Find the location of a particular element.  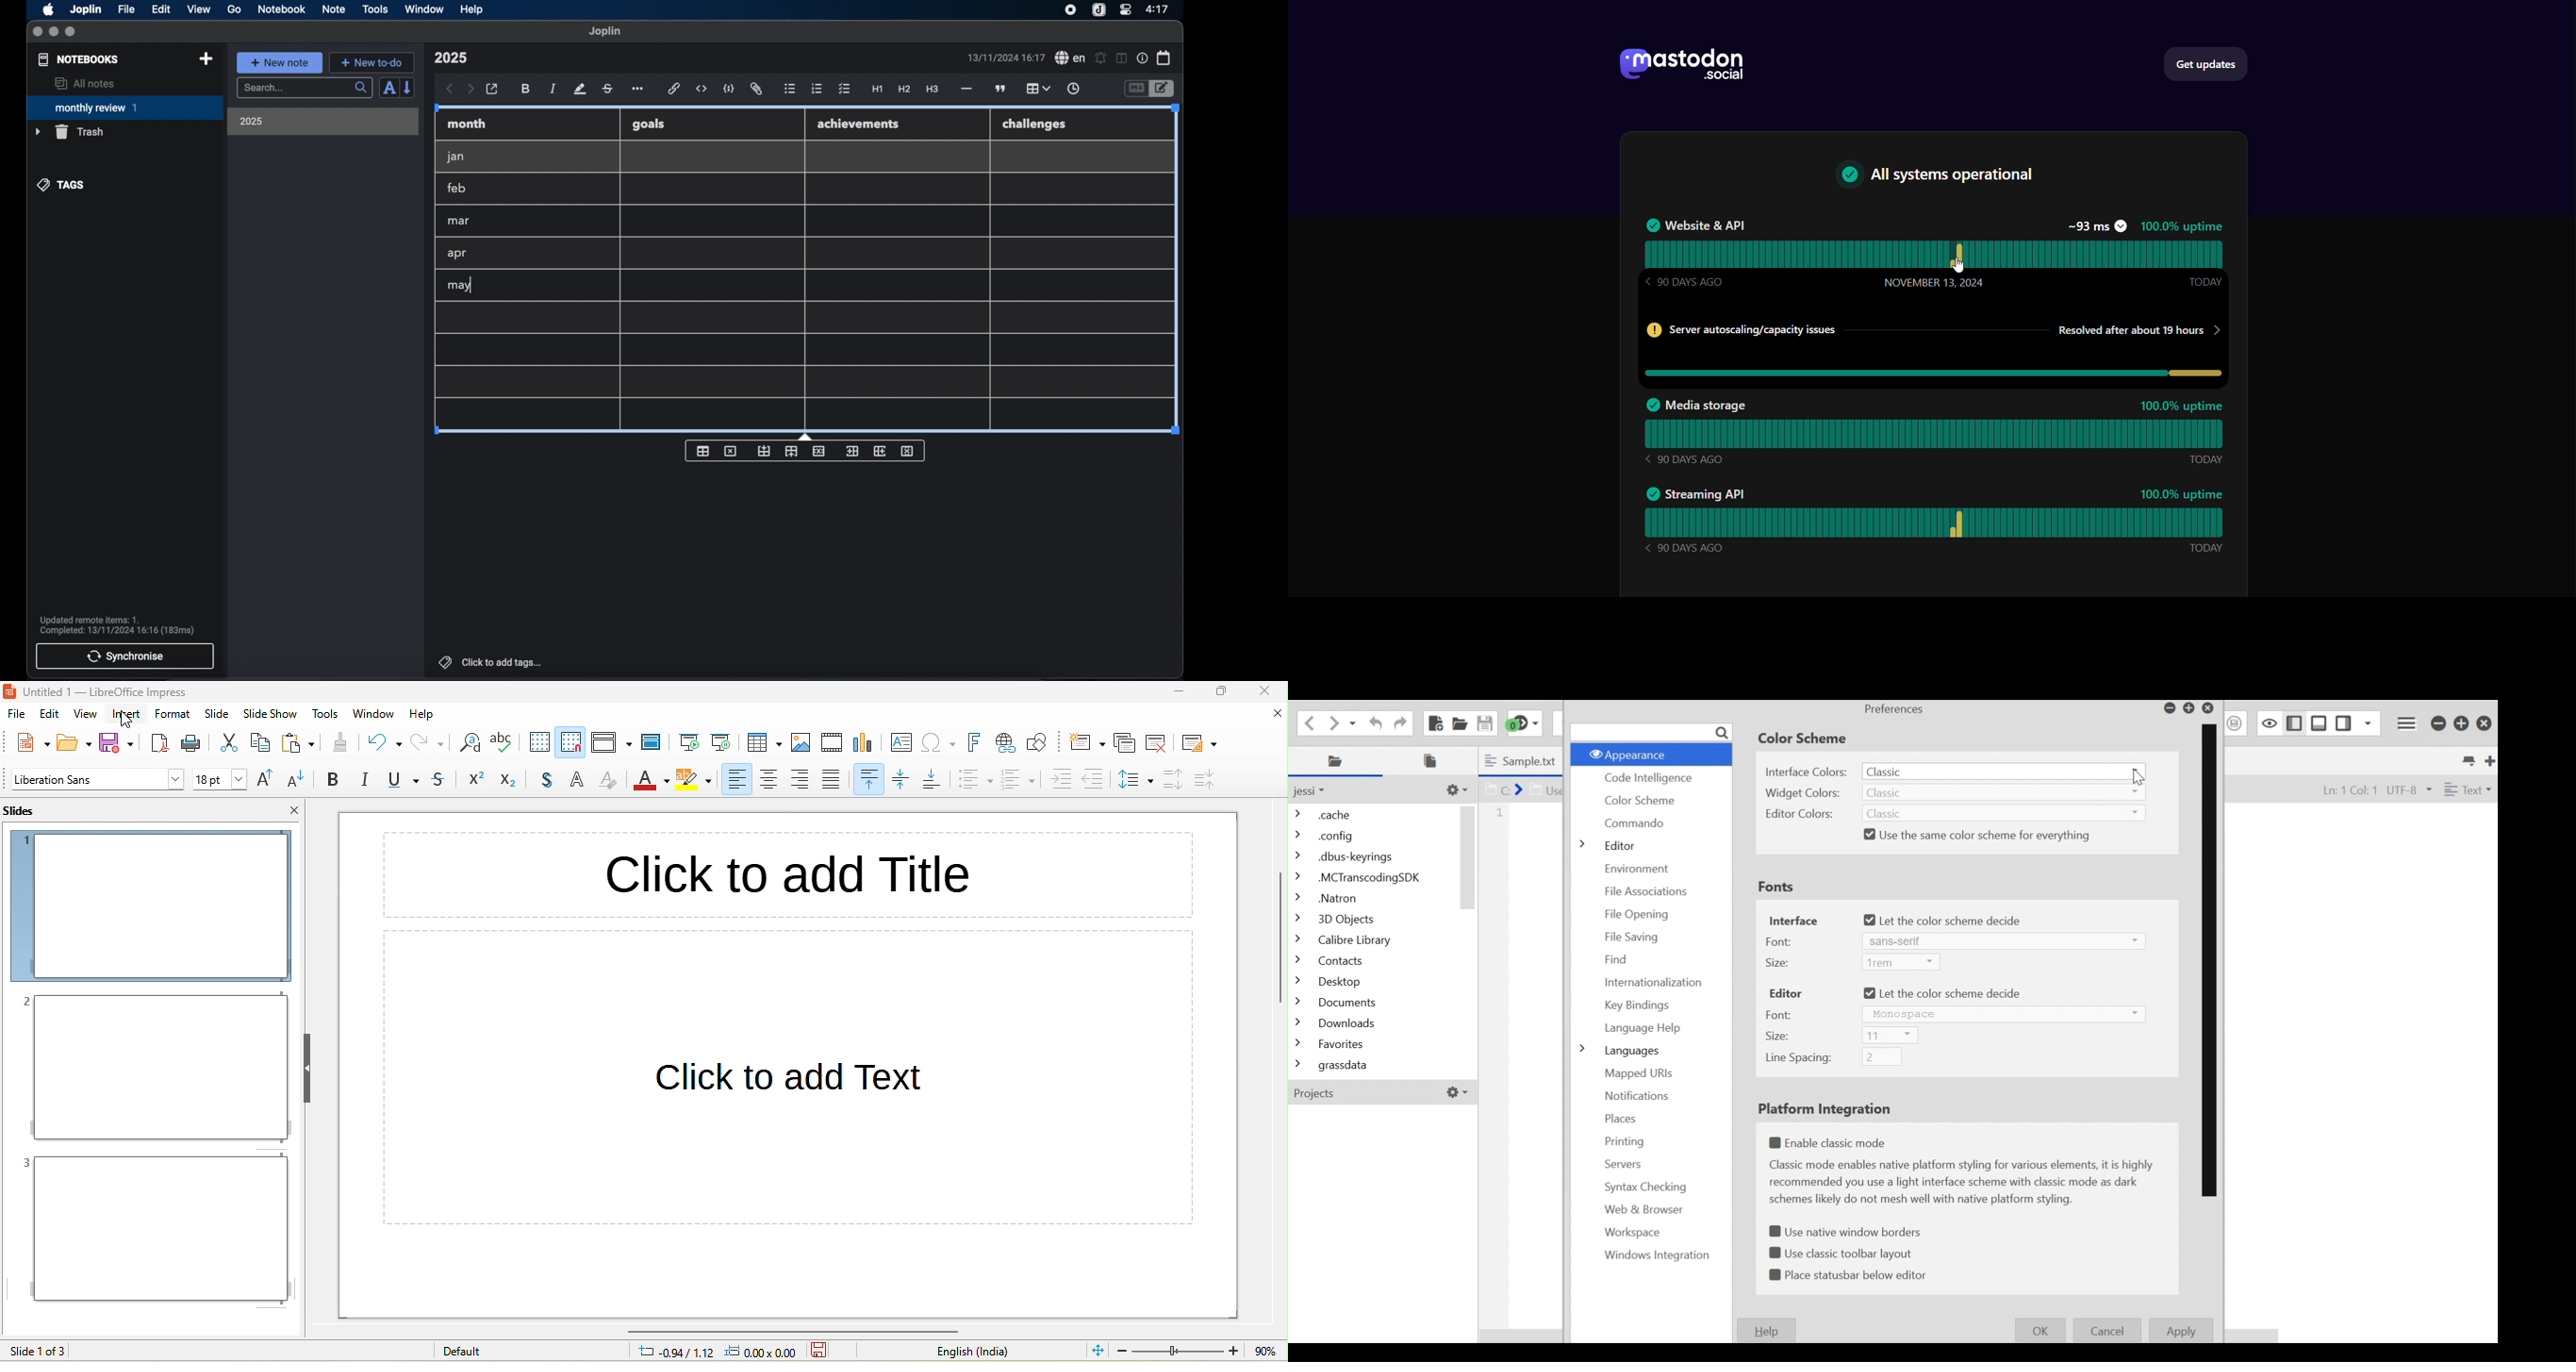

subscript is located at coordinates (514, 781).